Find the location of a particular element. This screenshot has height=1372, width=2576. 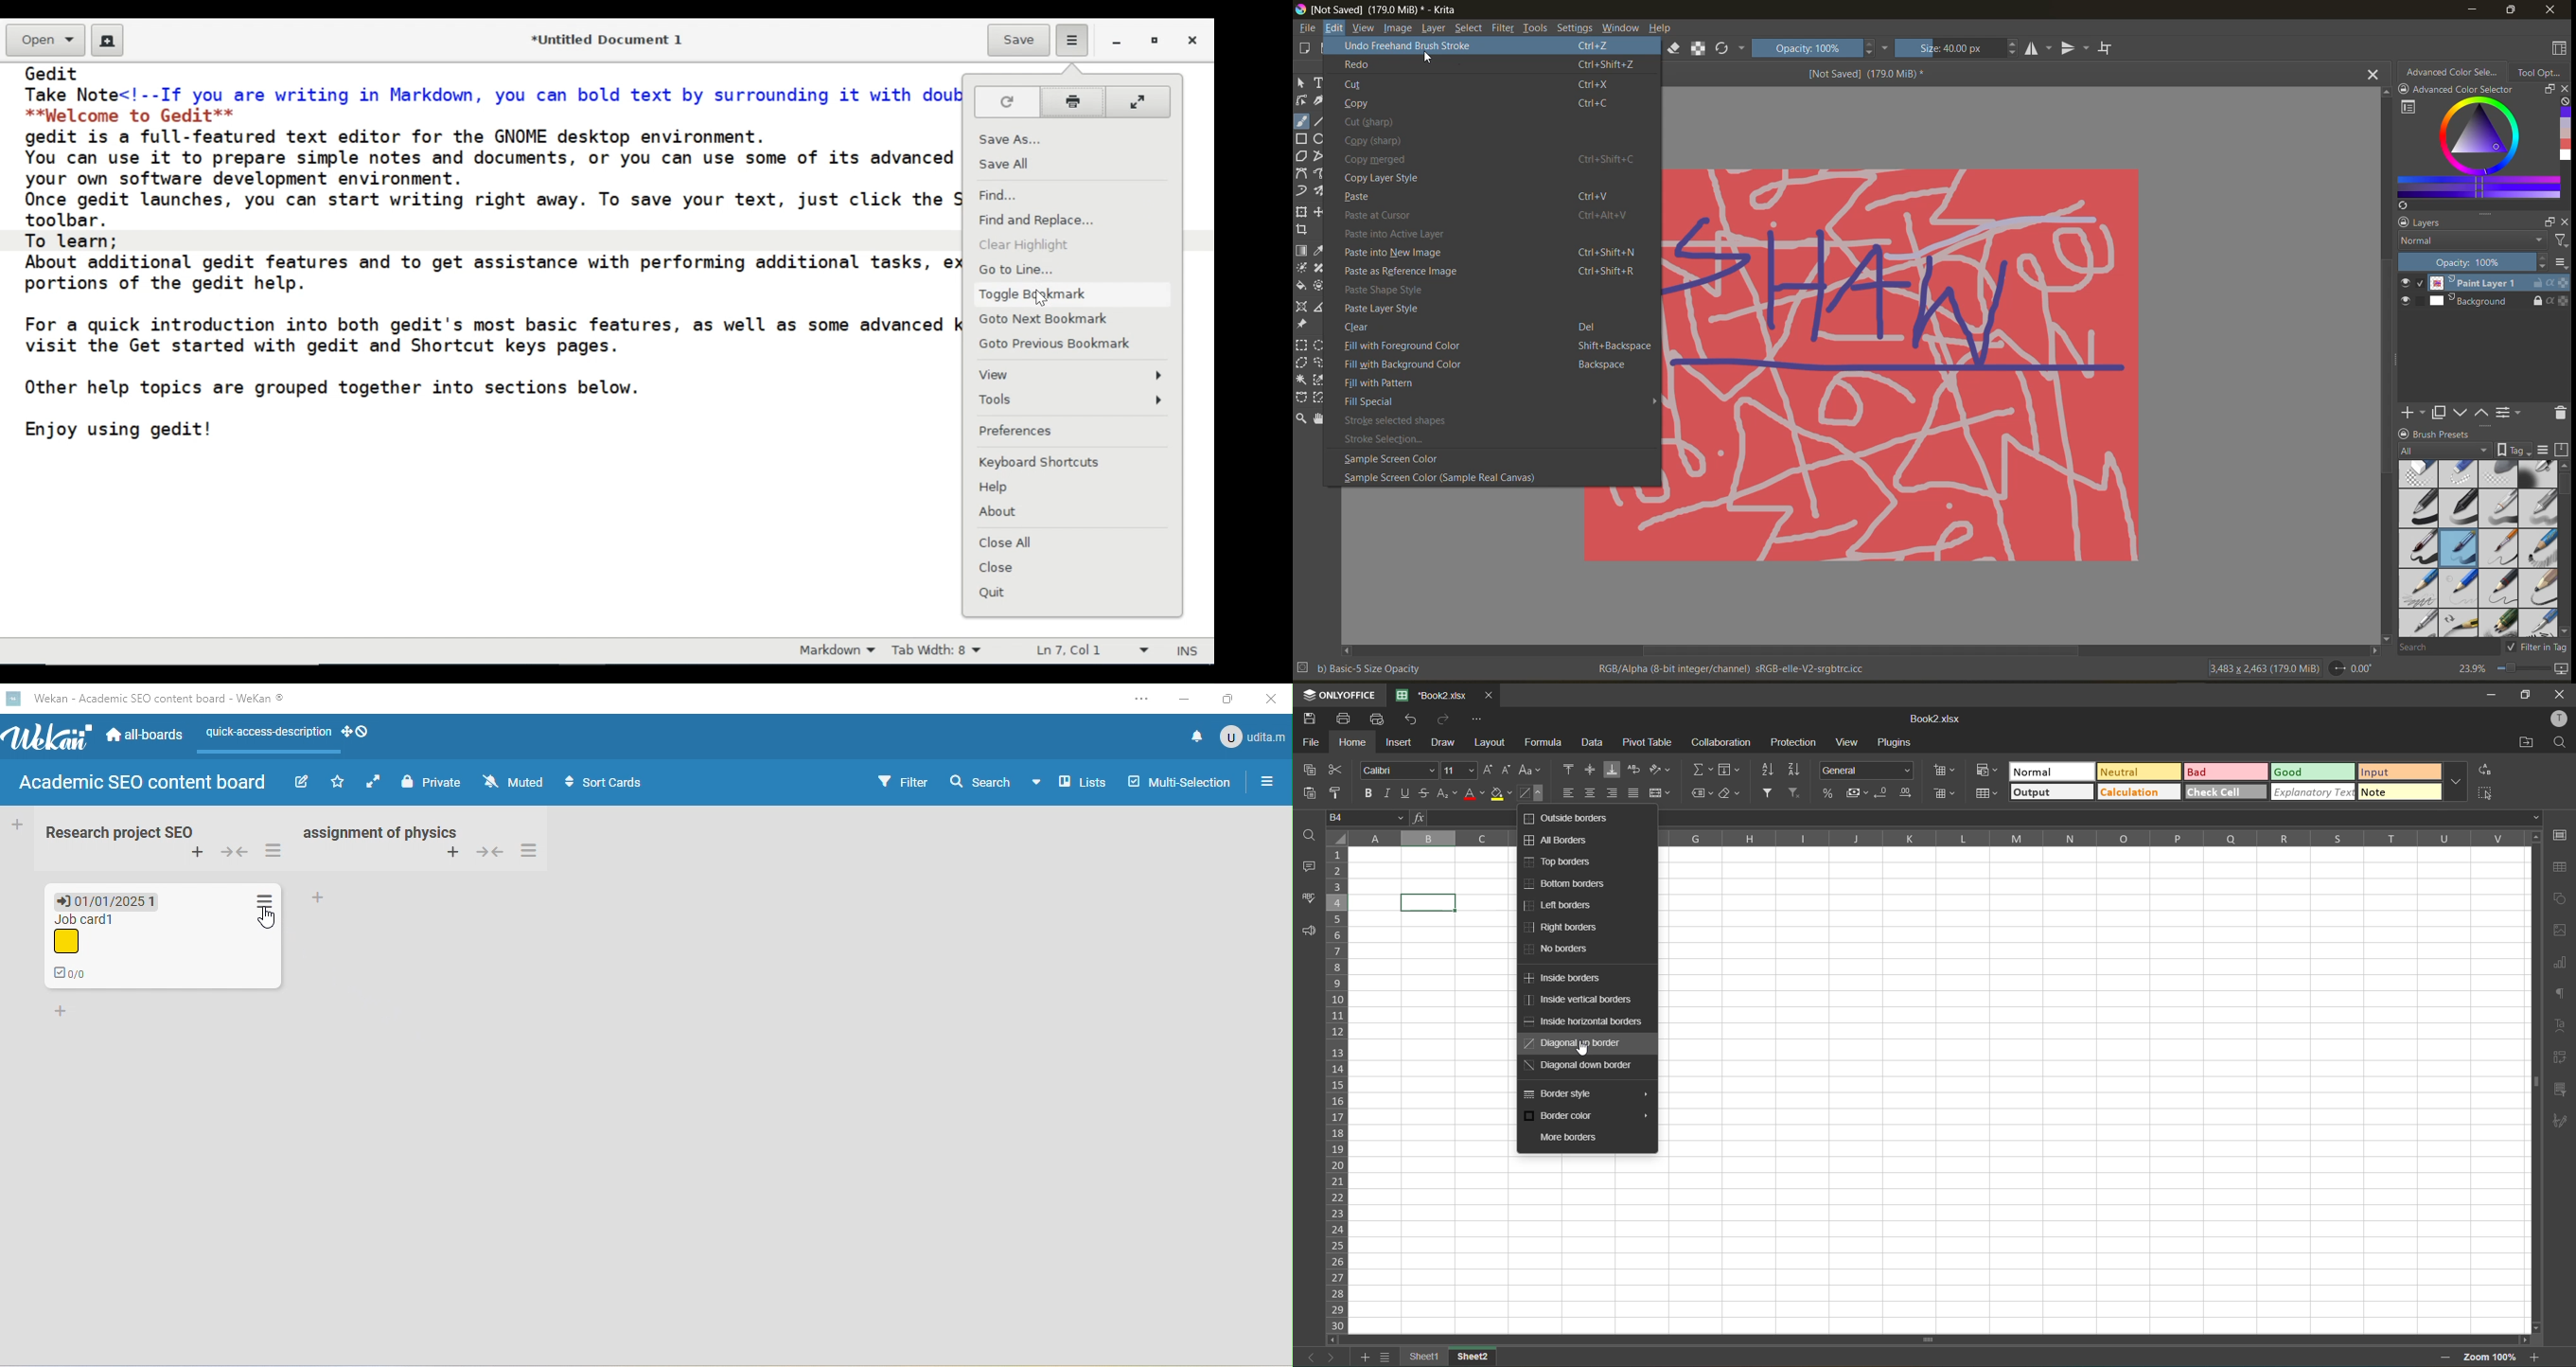

assignment of physics is located at coordinates (379, 831).